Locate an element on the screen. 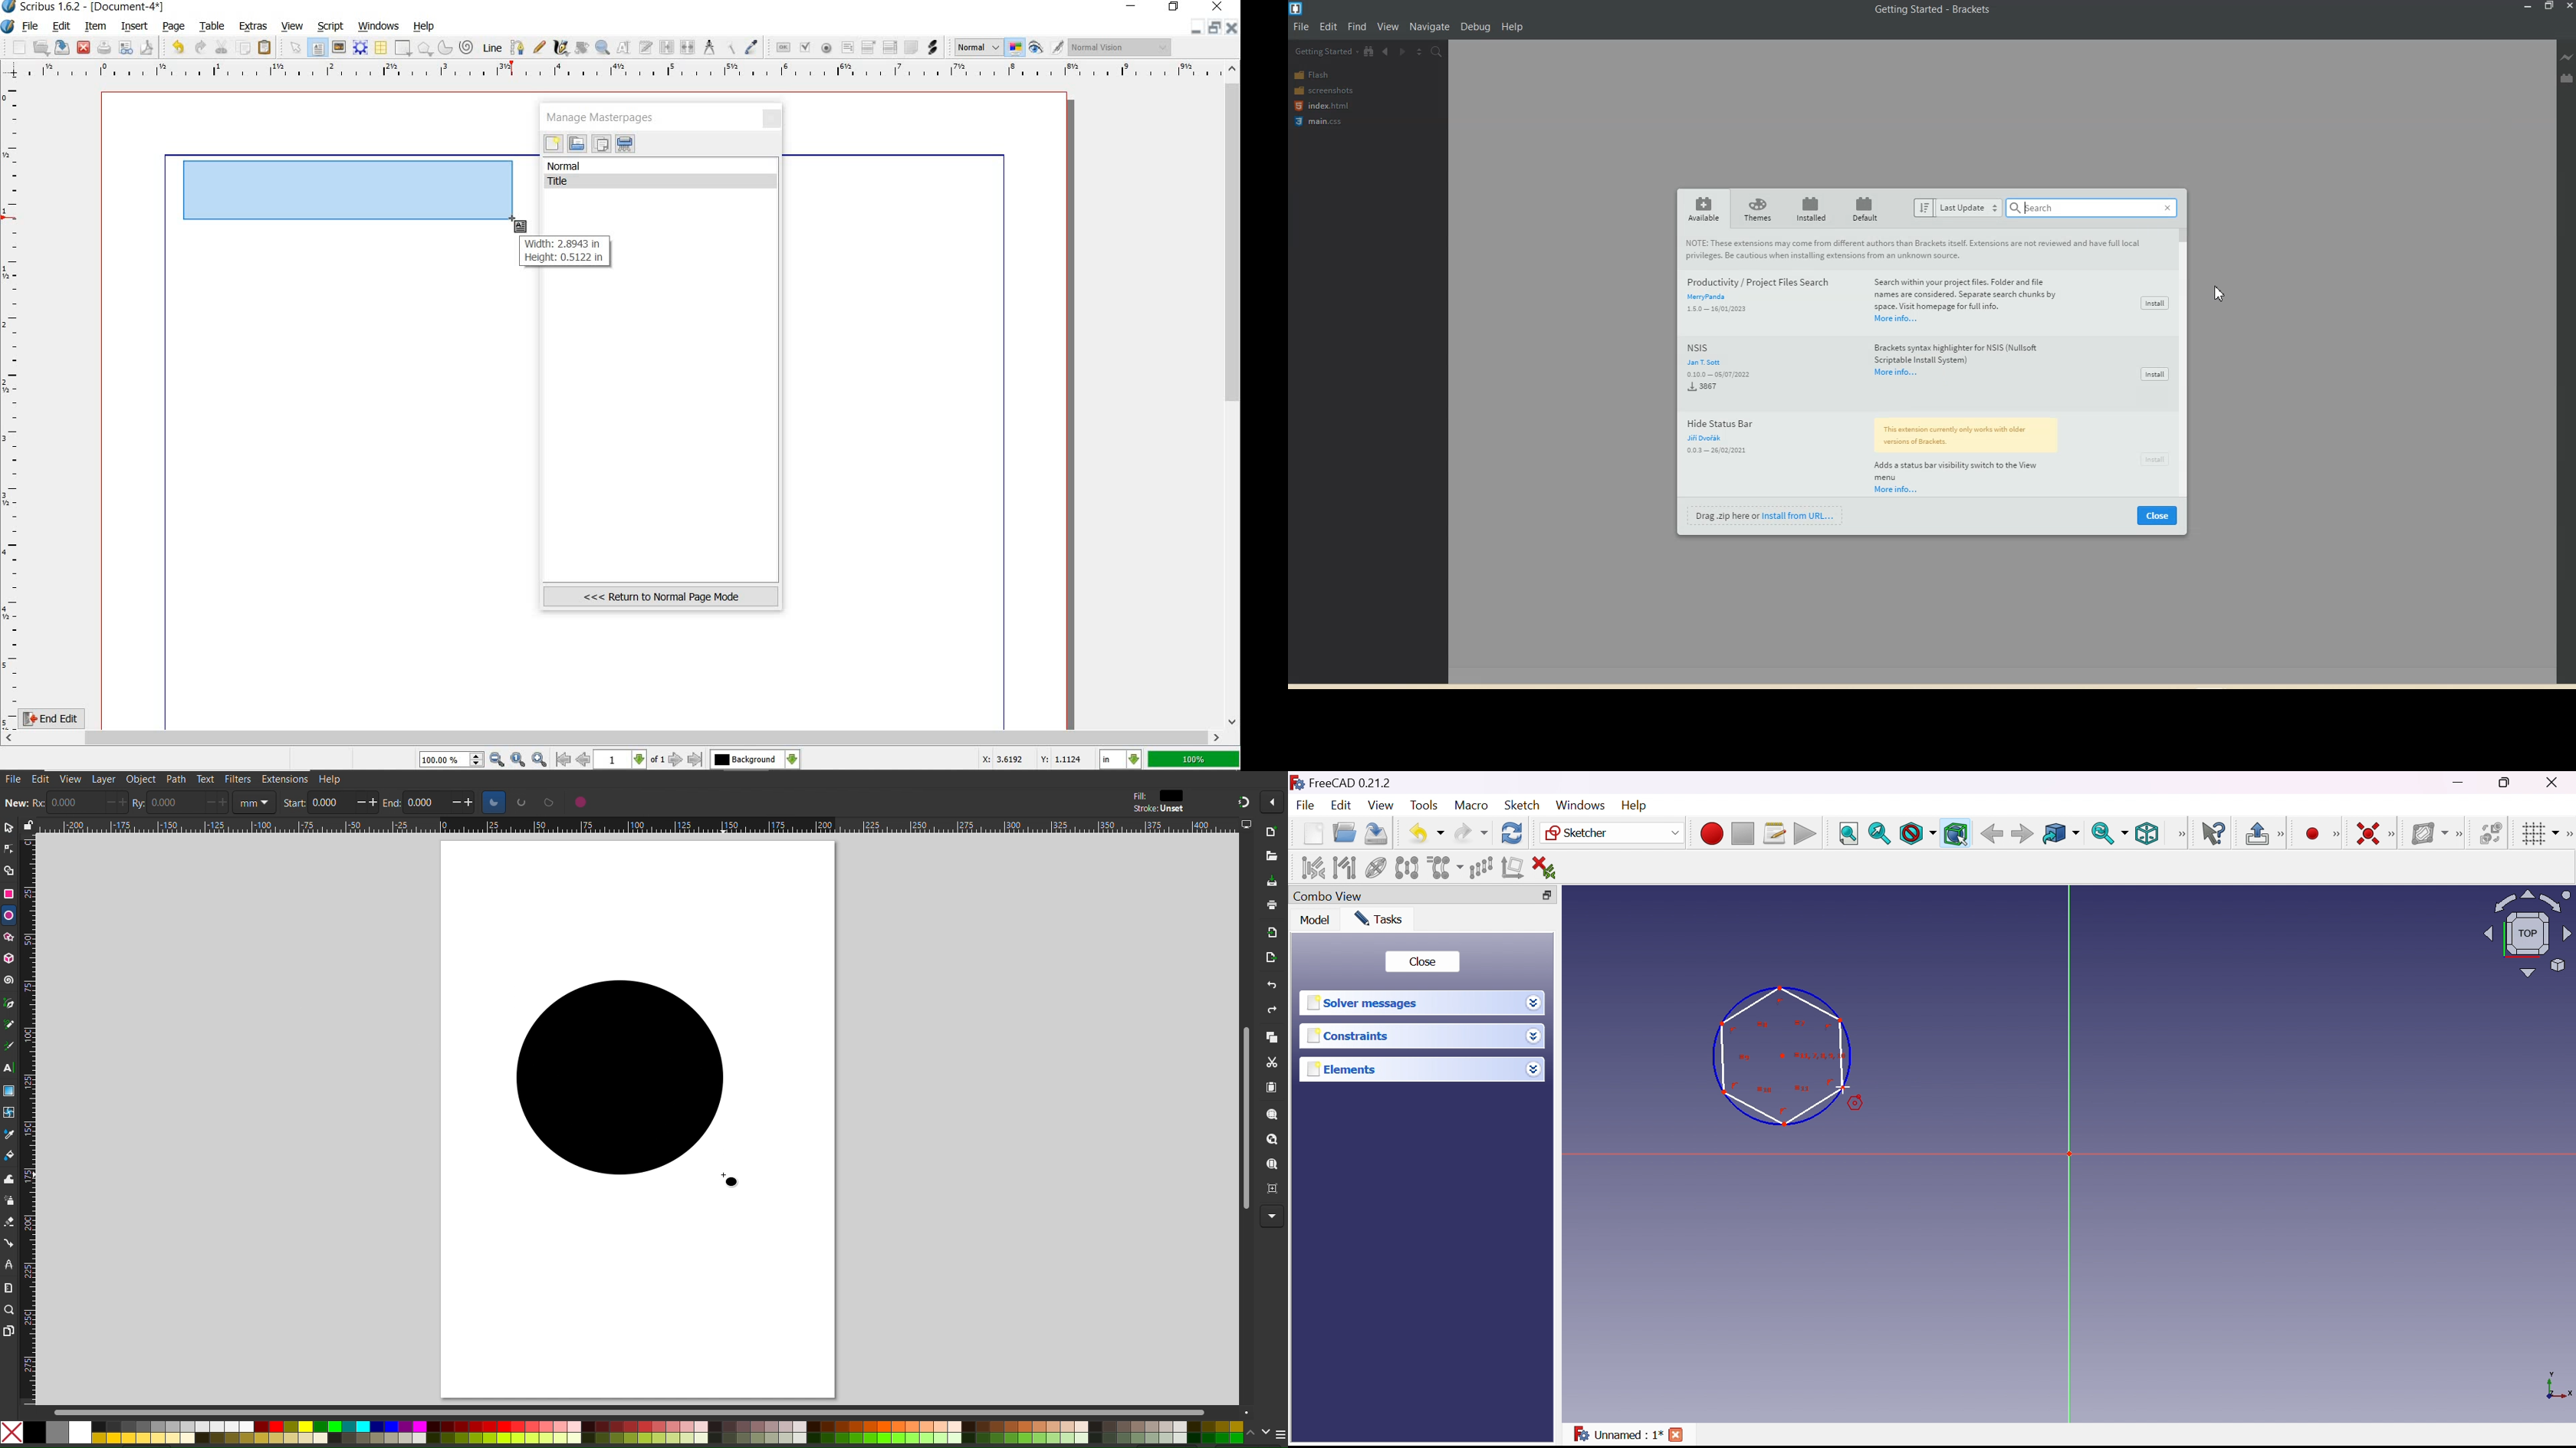 The height and width of the screenshot is (1456, 2576). [Sketcher B-spline tools] is located at coordinates (2458, 835).